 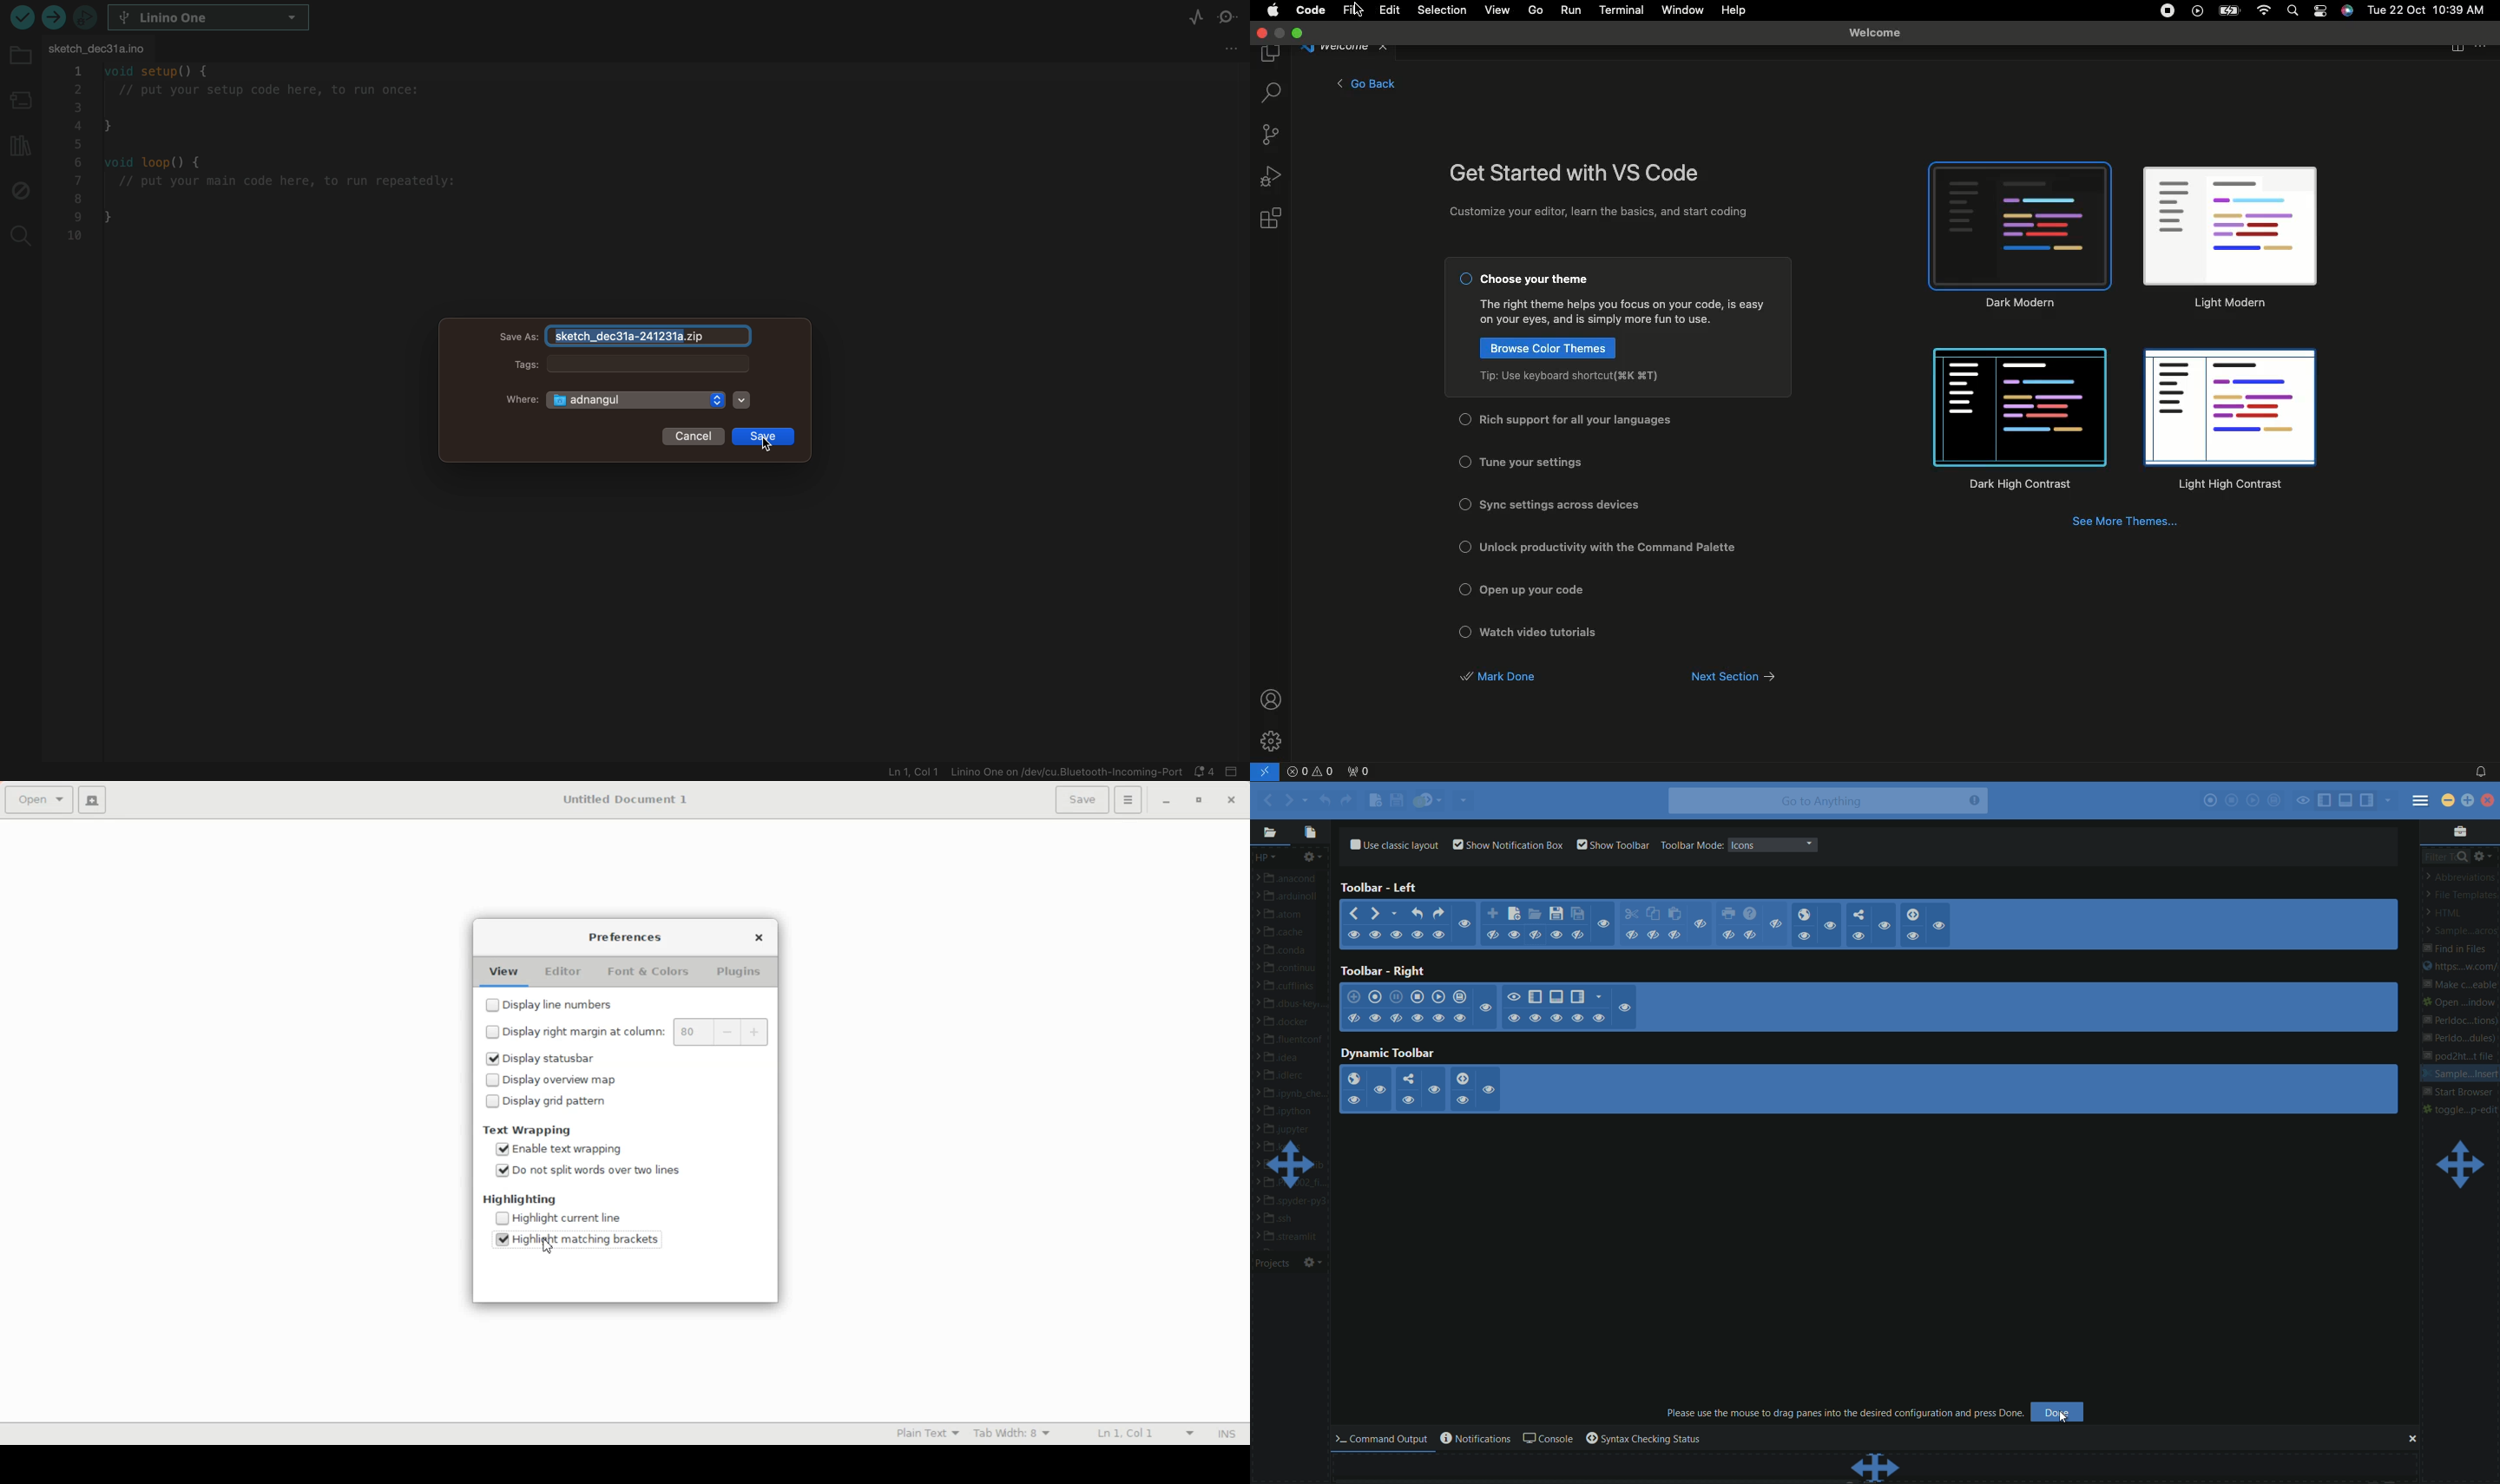 I want to click on Perldo...dules), so click(x=2460, y=1039).